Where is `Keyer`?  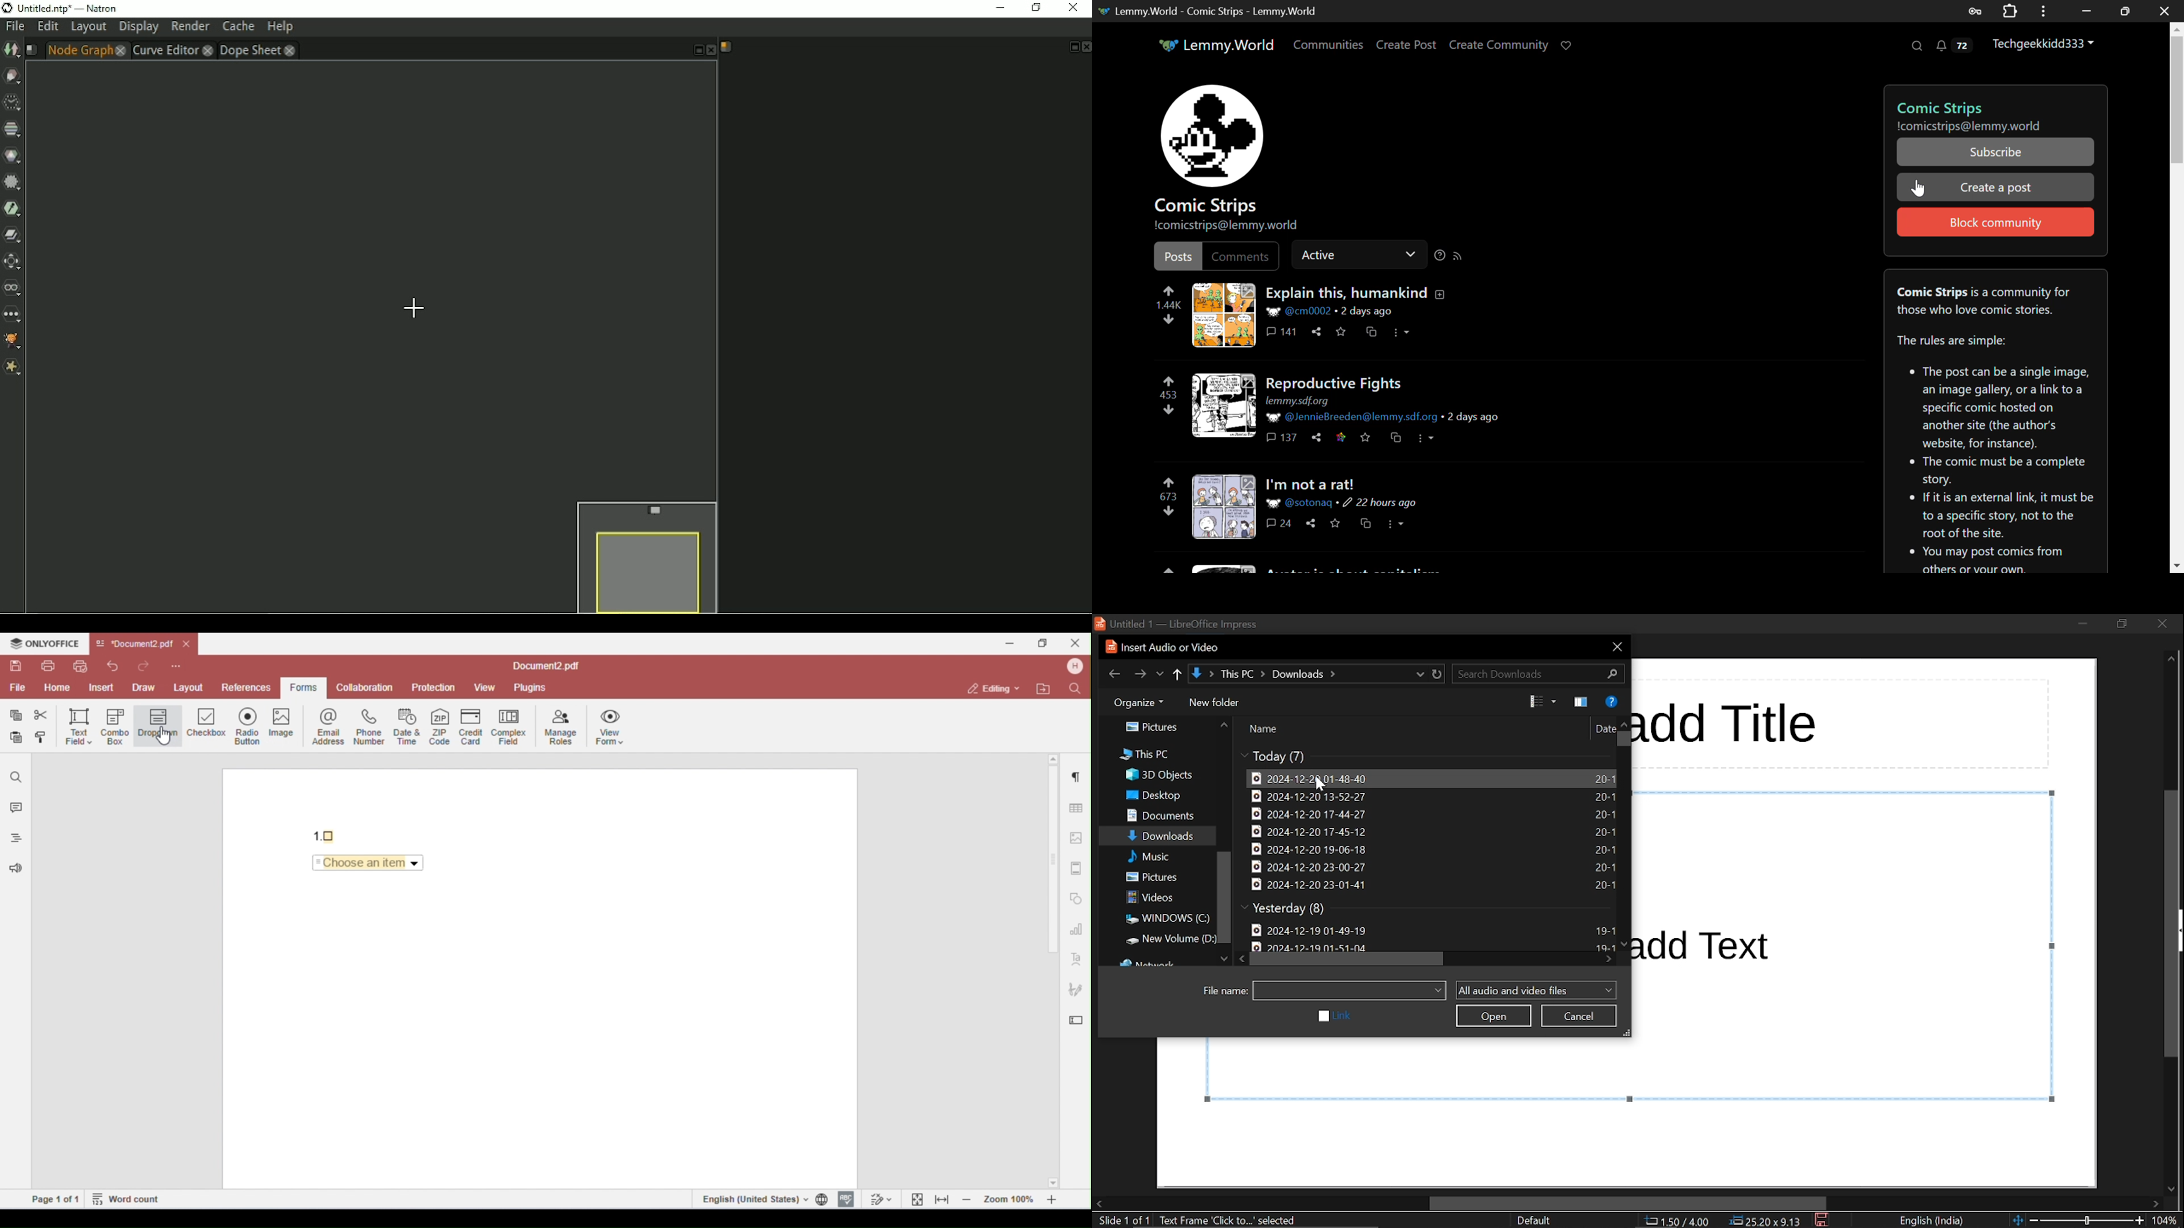 Keyer is located at coordinates (13, 208).